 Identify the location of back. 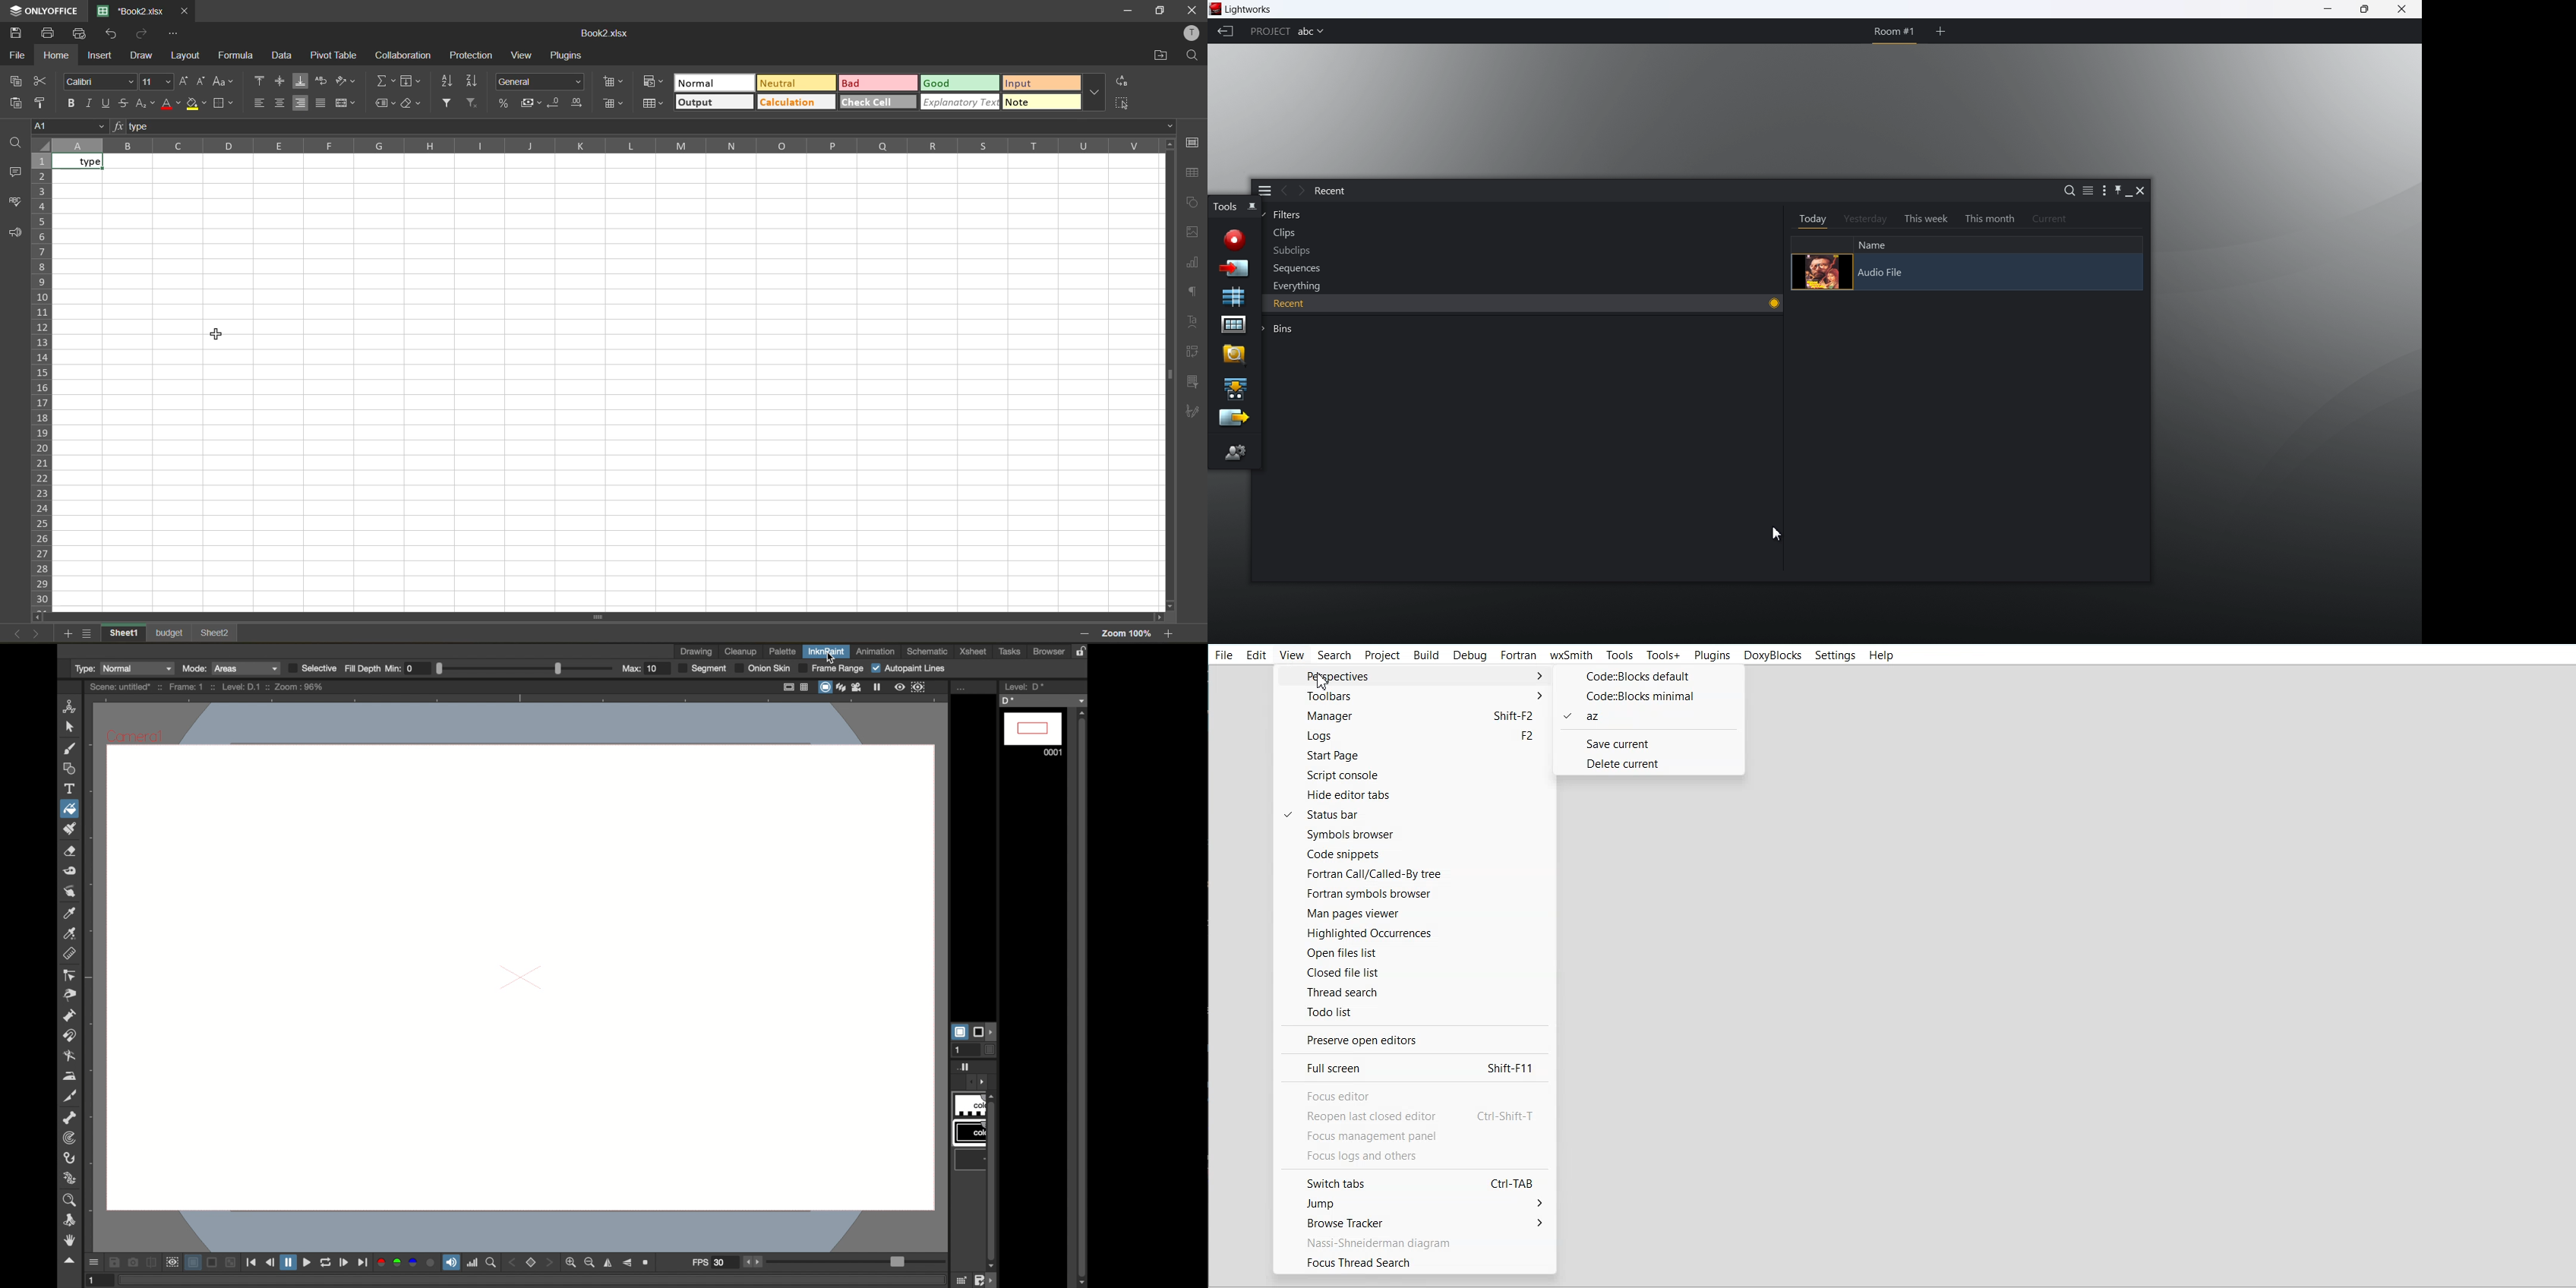
(1226, 32).